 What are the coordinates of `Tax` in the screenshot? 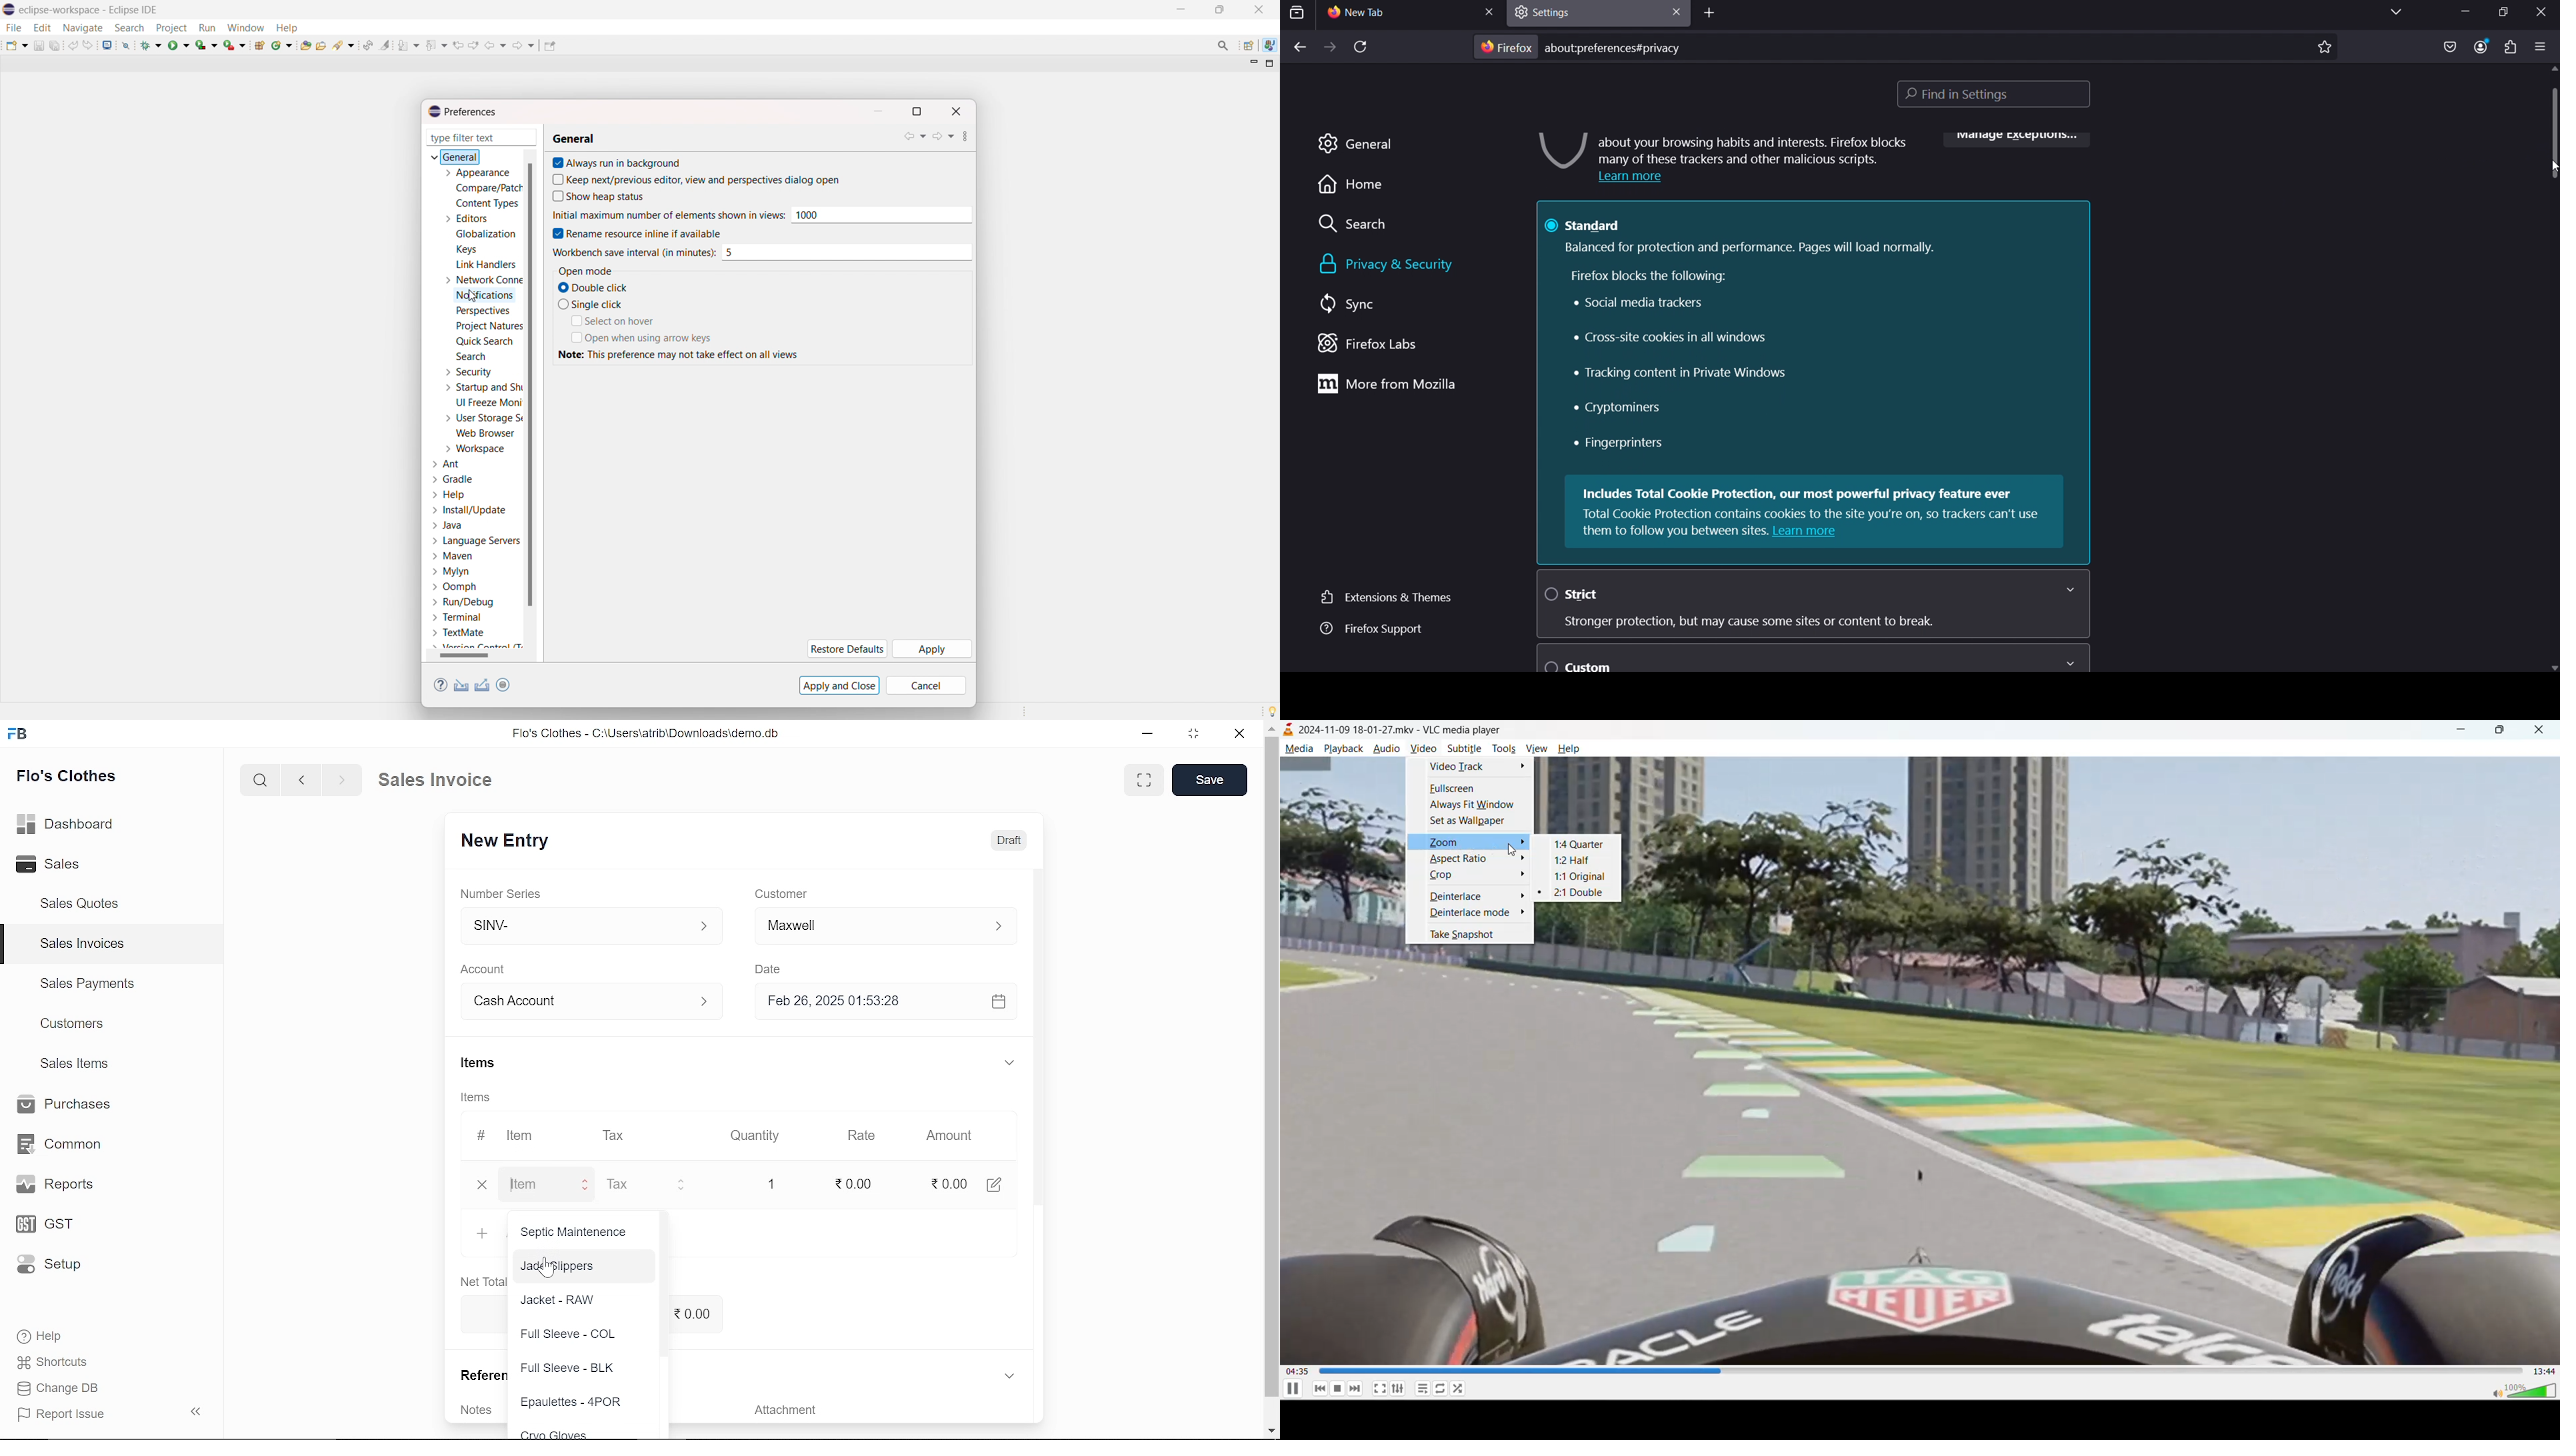 It's located at (626, 1136).